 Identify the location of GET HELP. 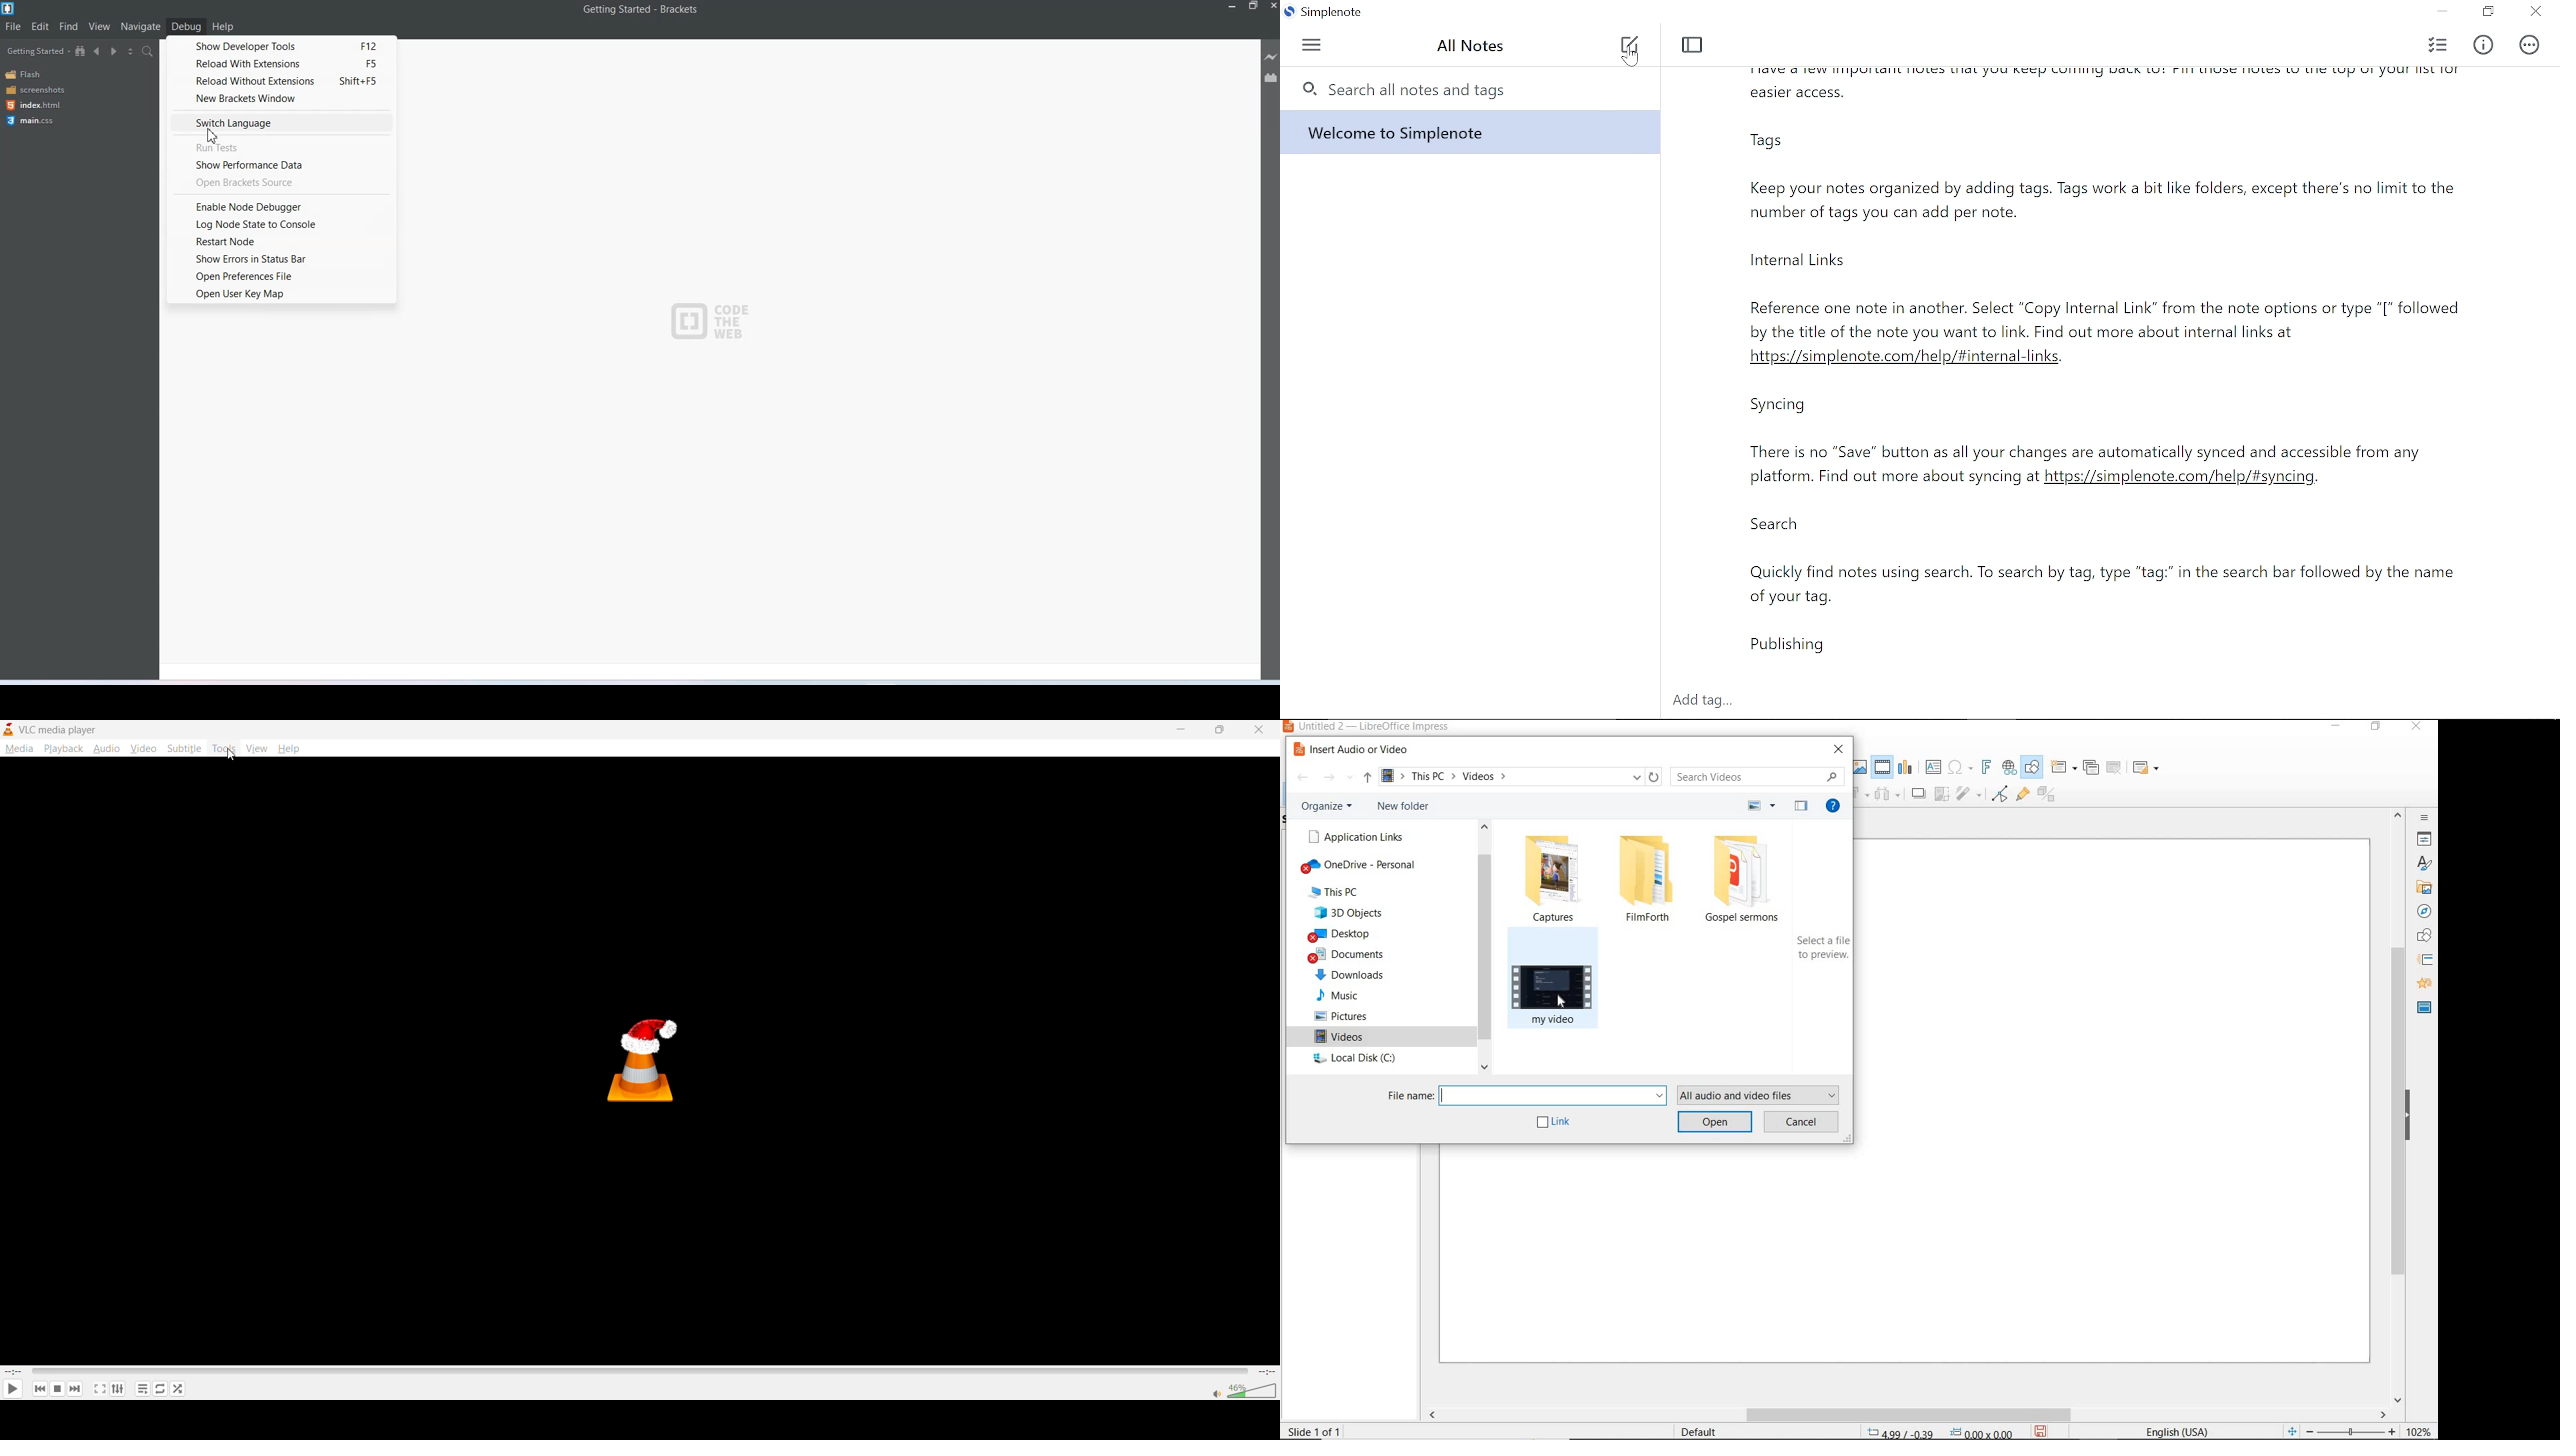
(1836, 808).